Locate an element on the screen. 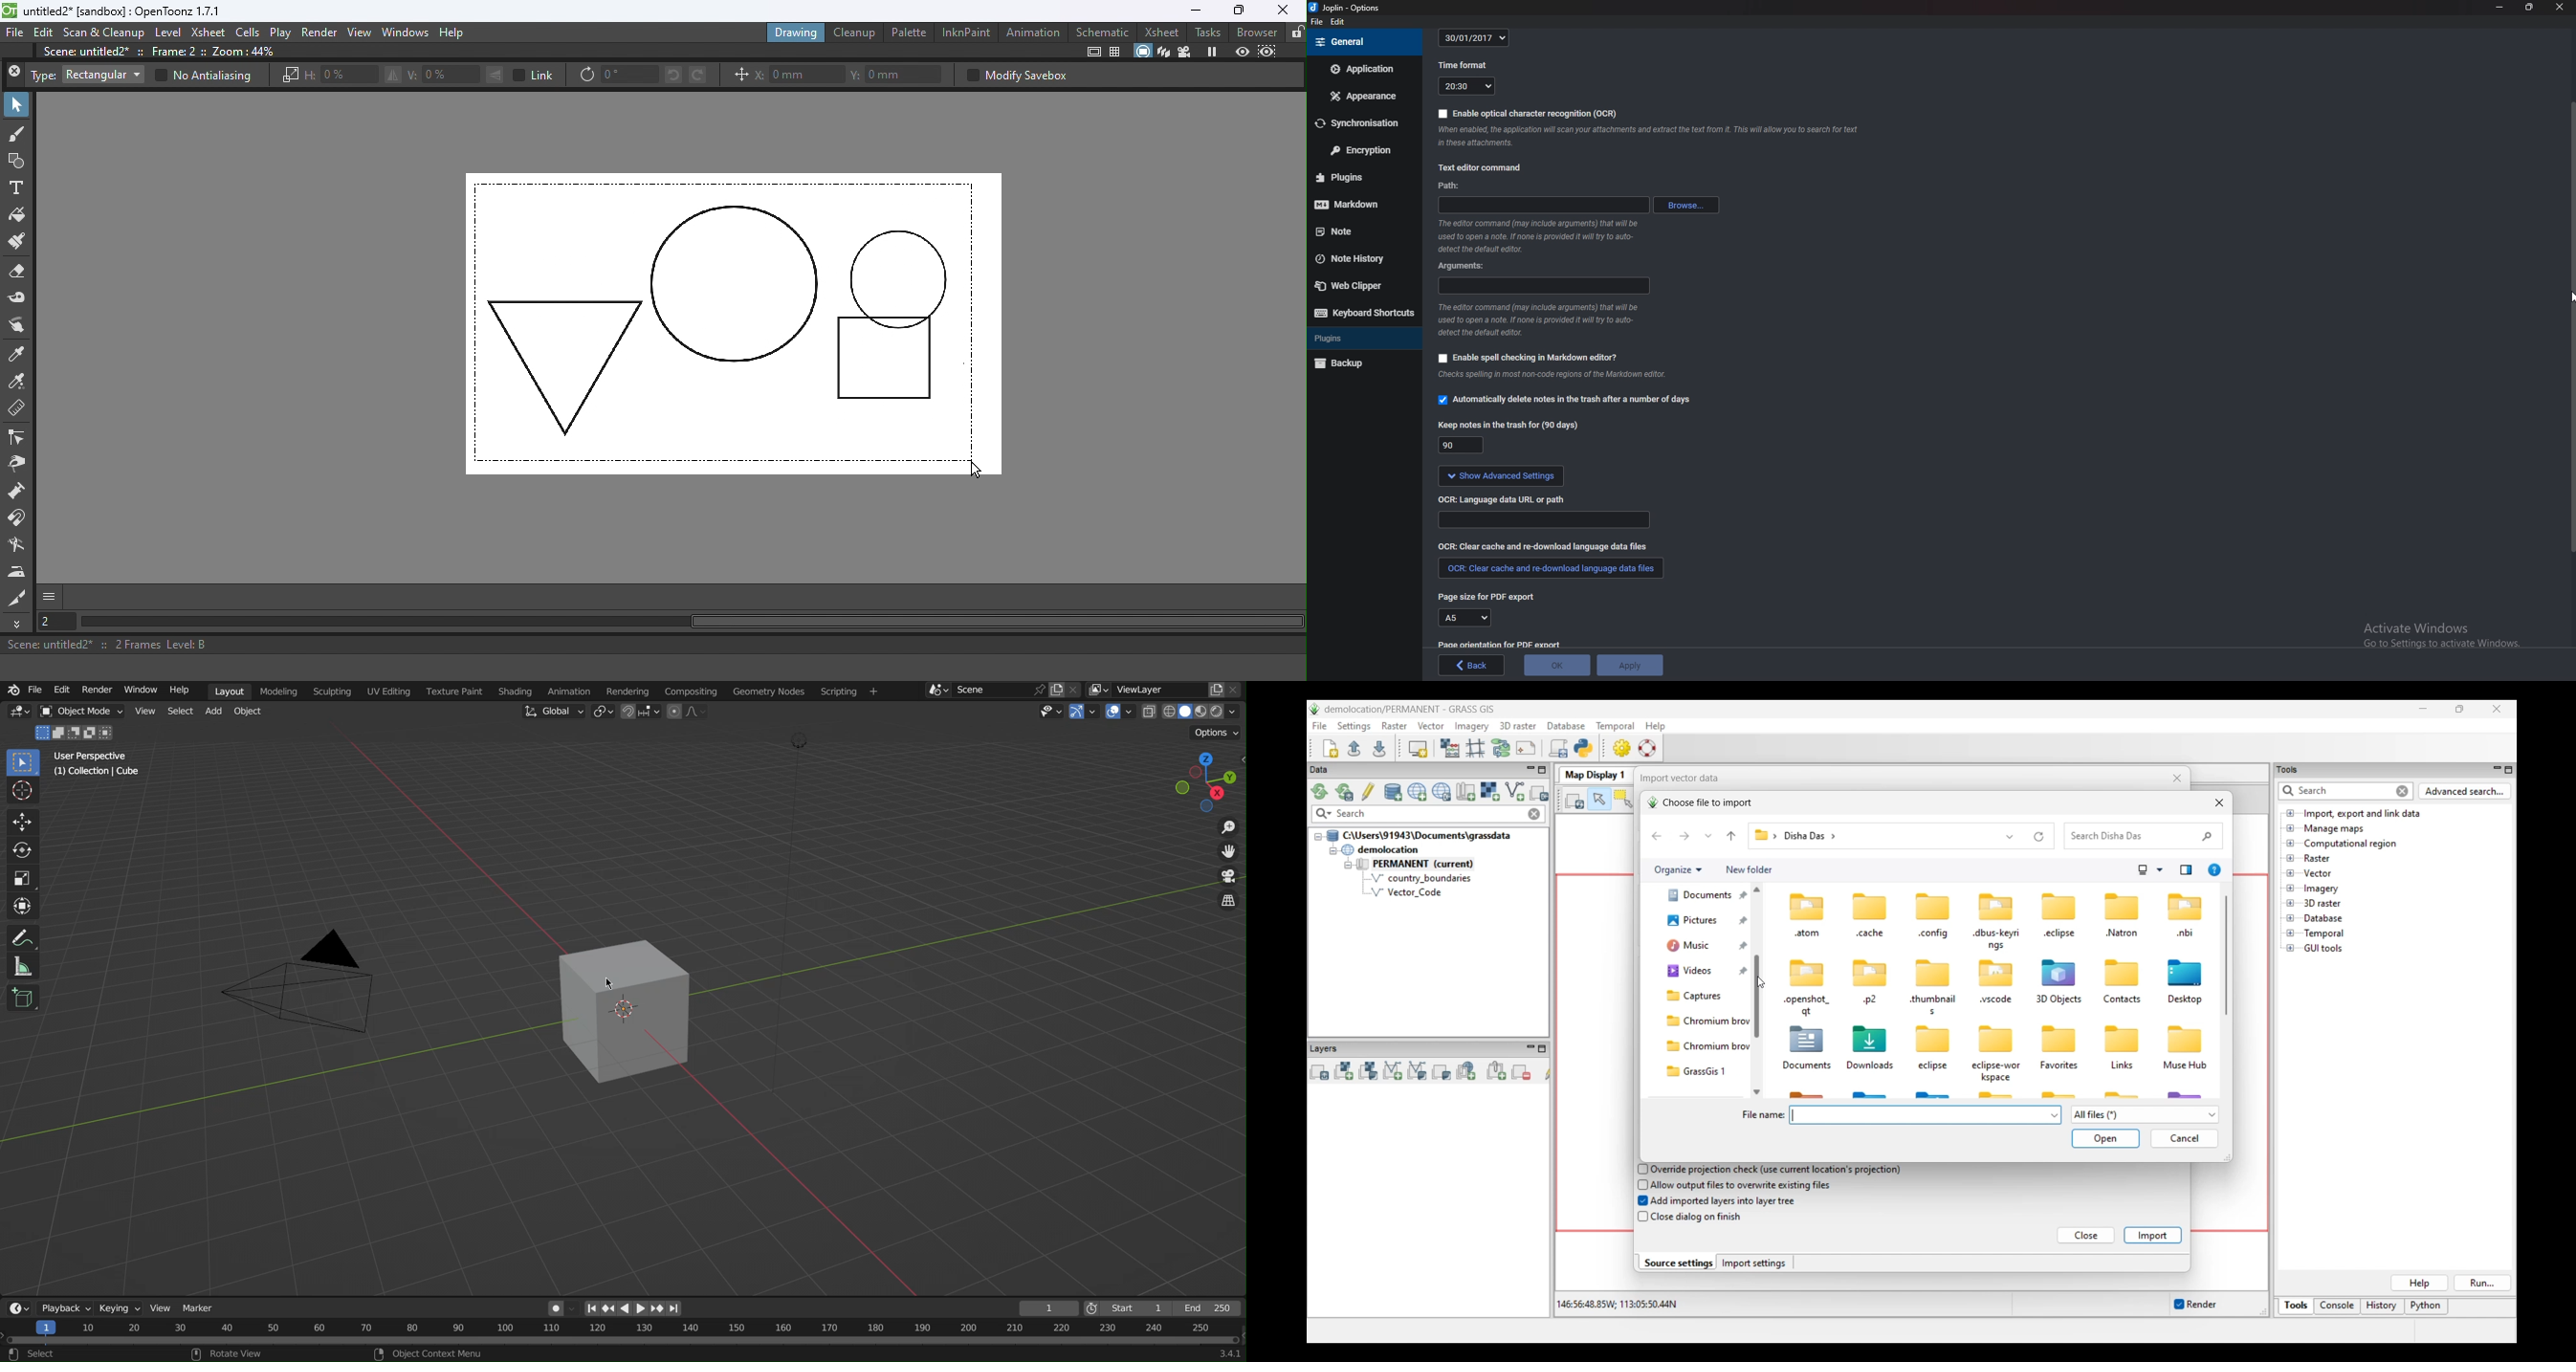  Cursor is located at coordinates (973, 466).